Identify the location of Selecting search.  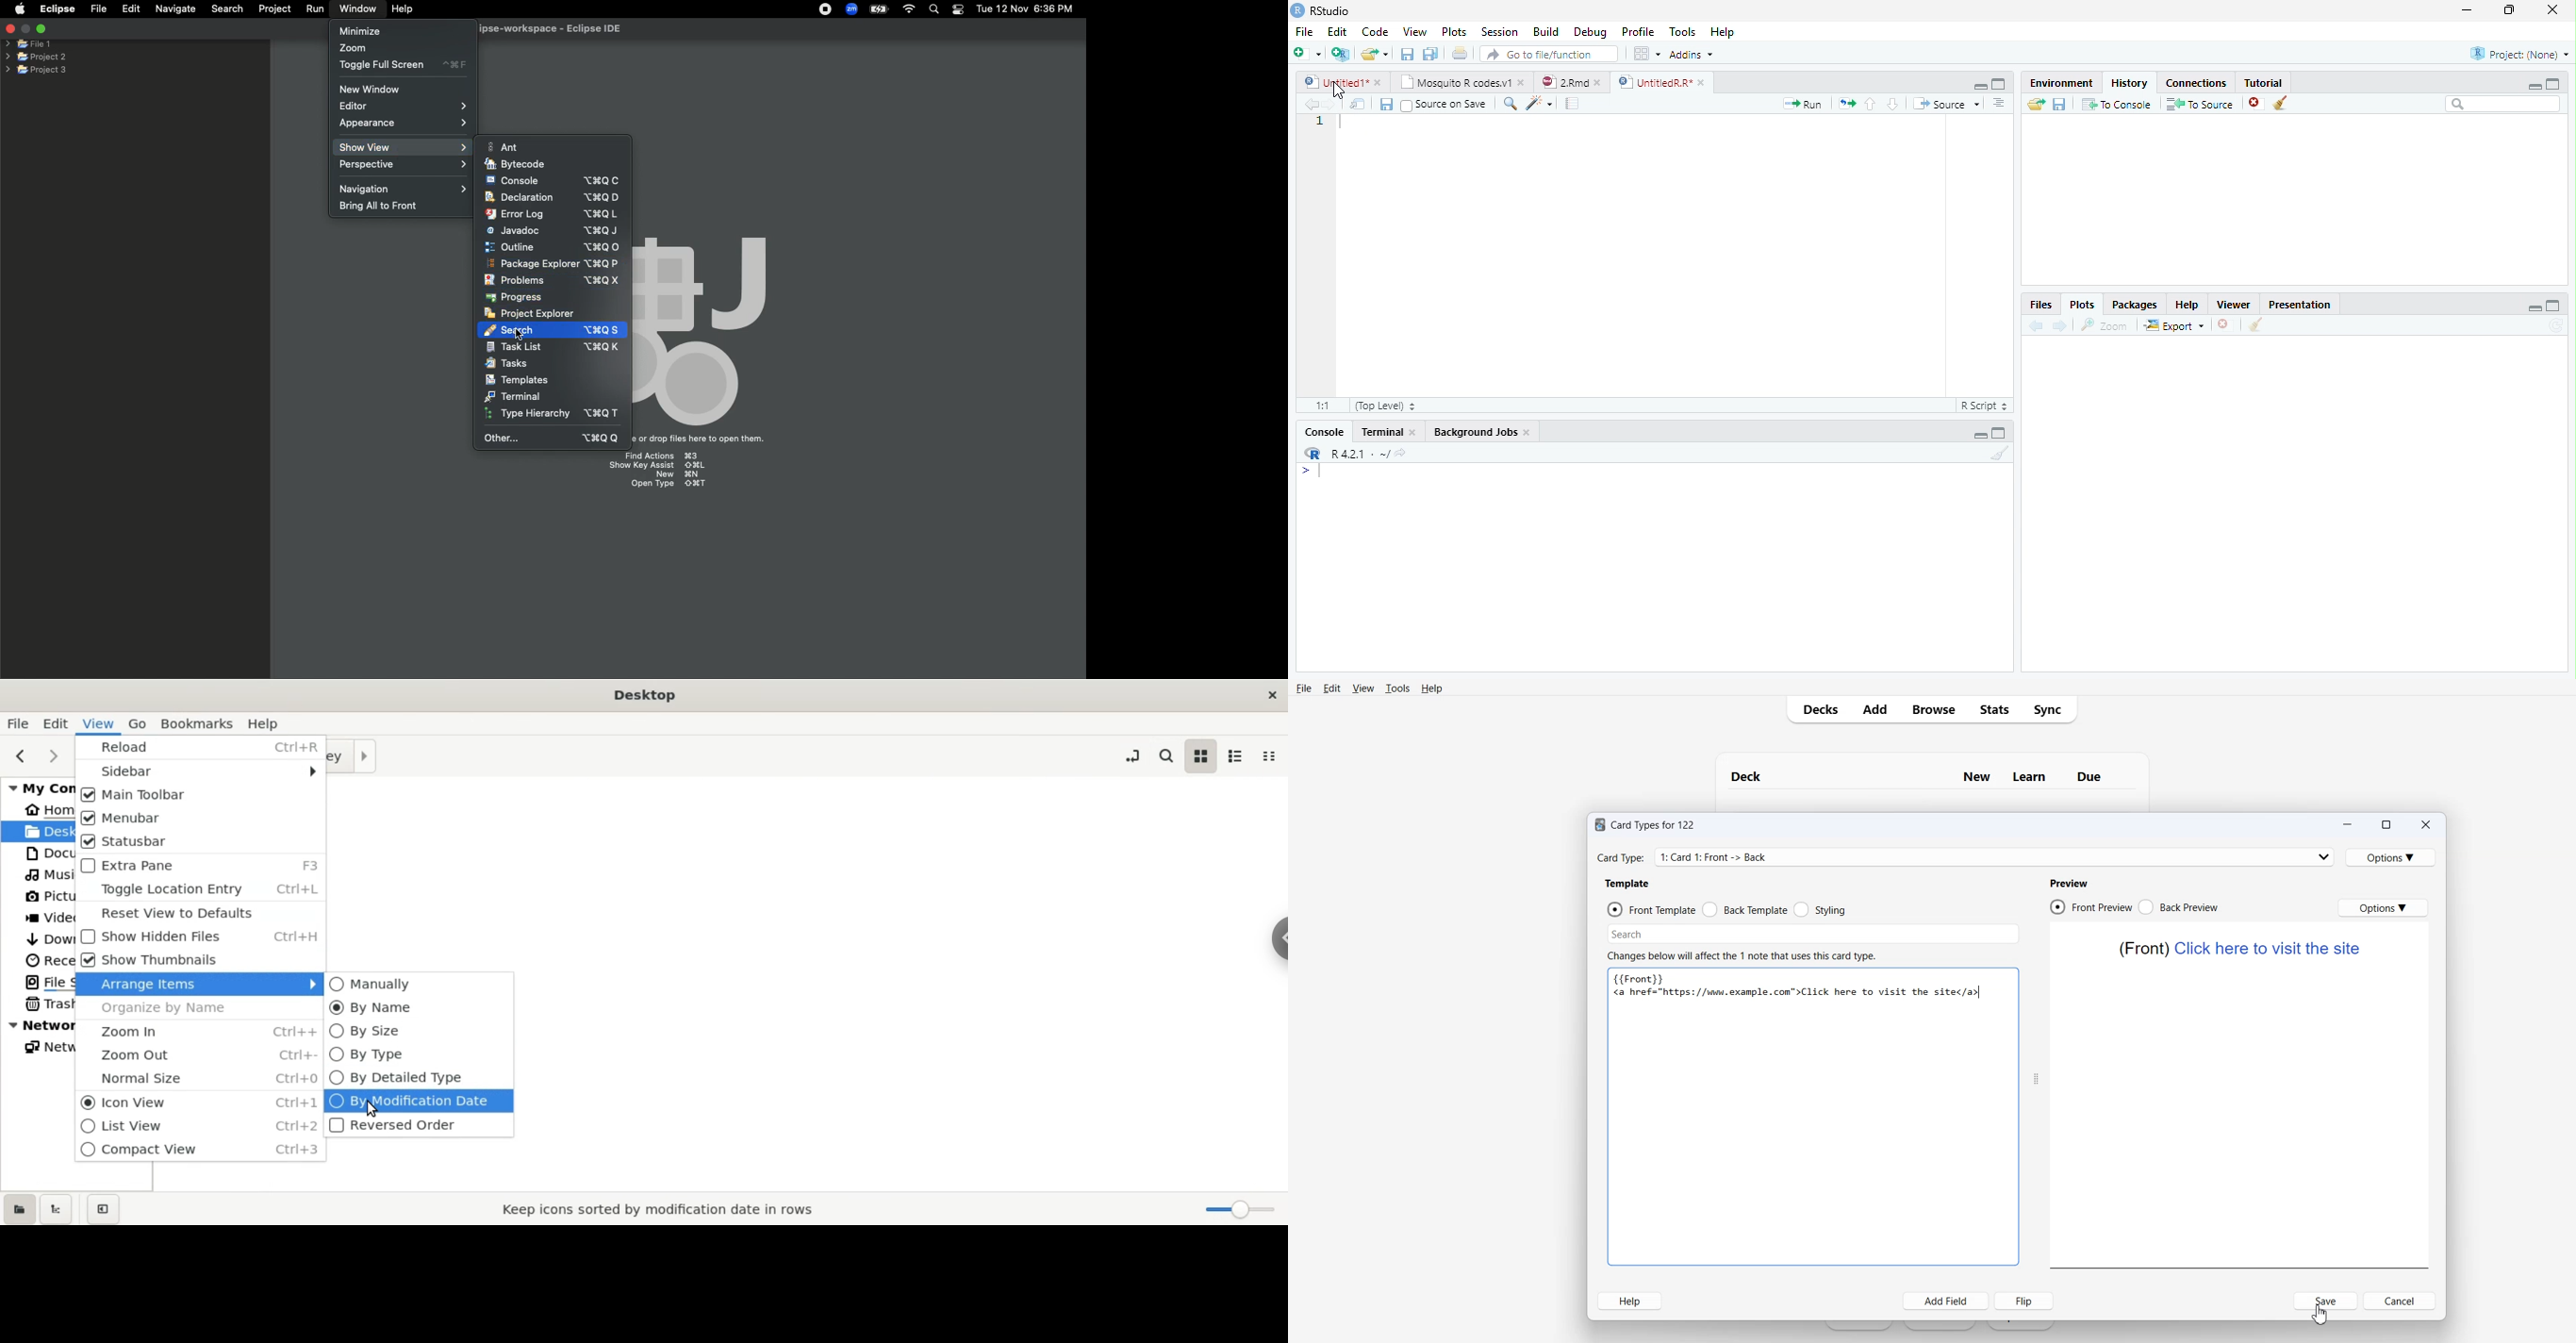
(507, 330).